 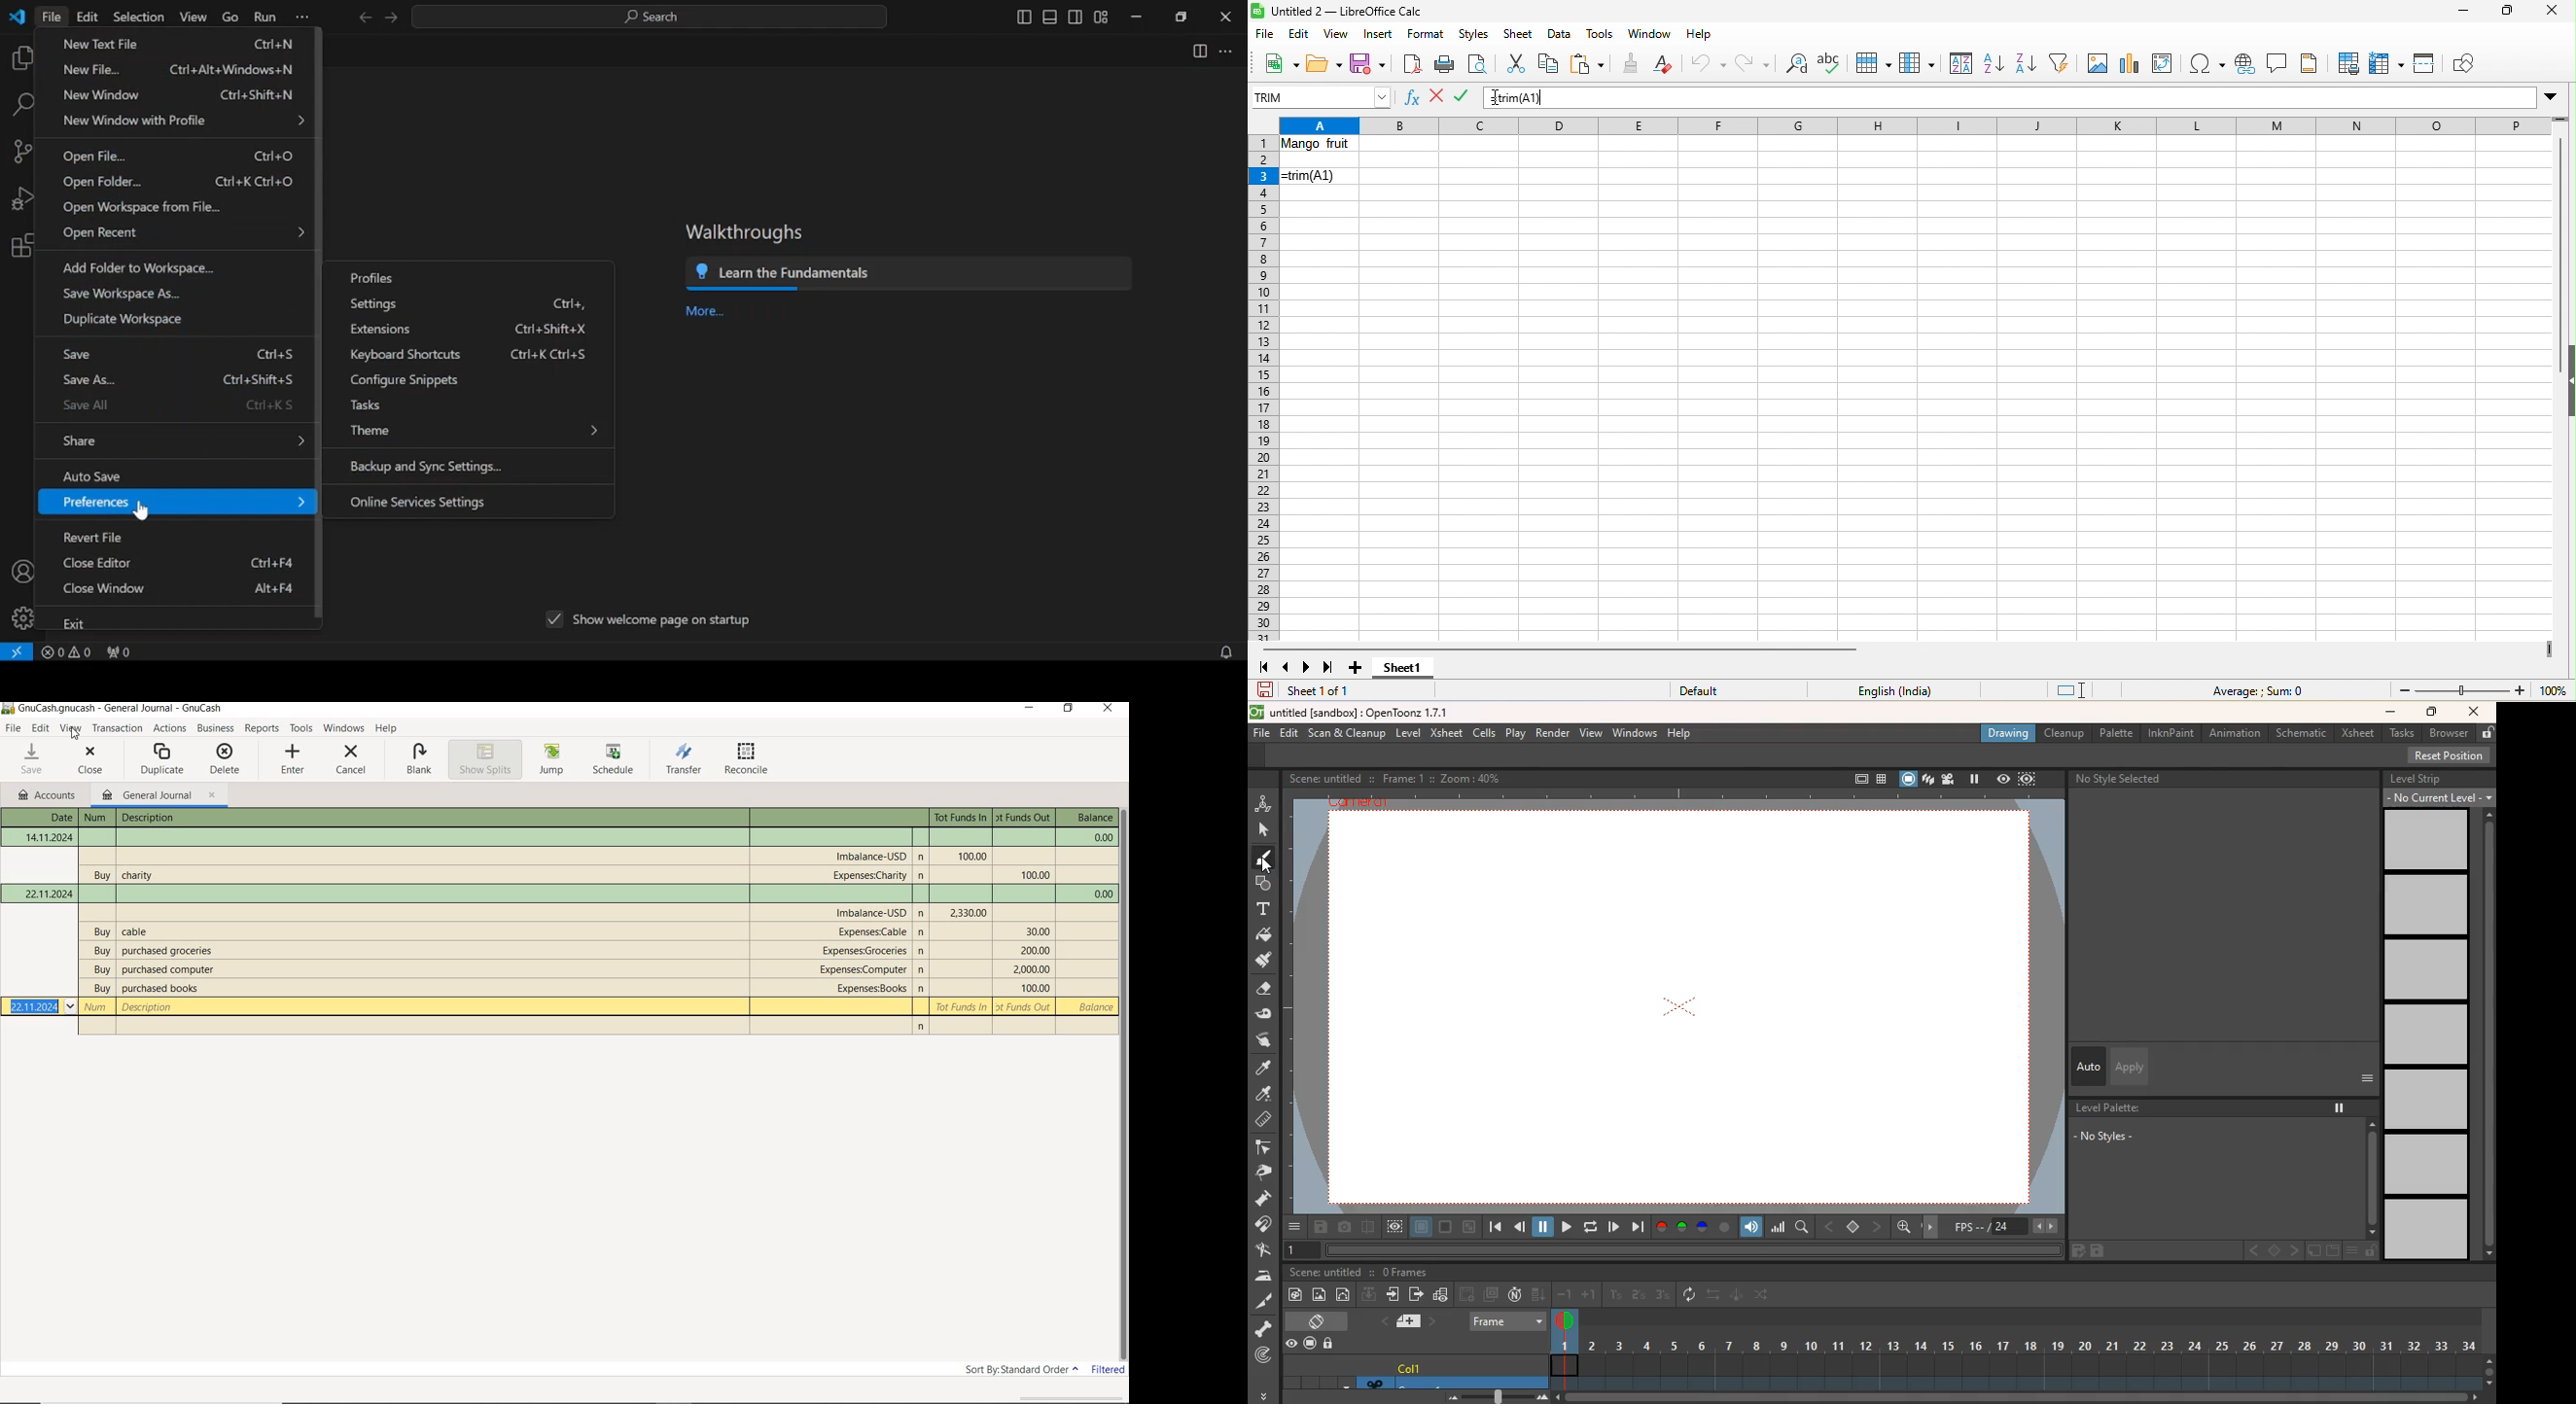 I want to click on ACTIONS, so click(x=170, y=730).